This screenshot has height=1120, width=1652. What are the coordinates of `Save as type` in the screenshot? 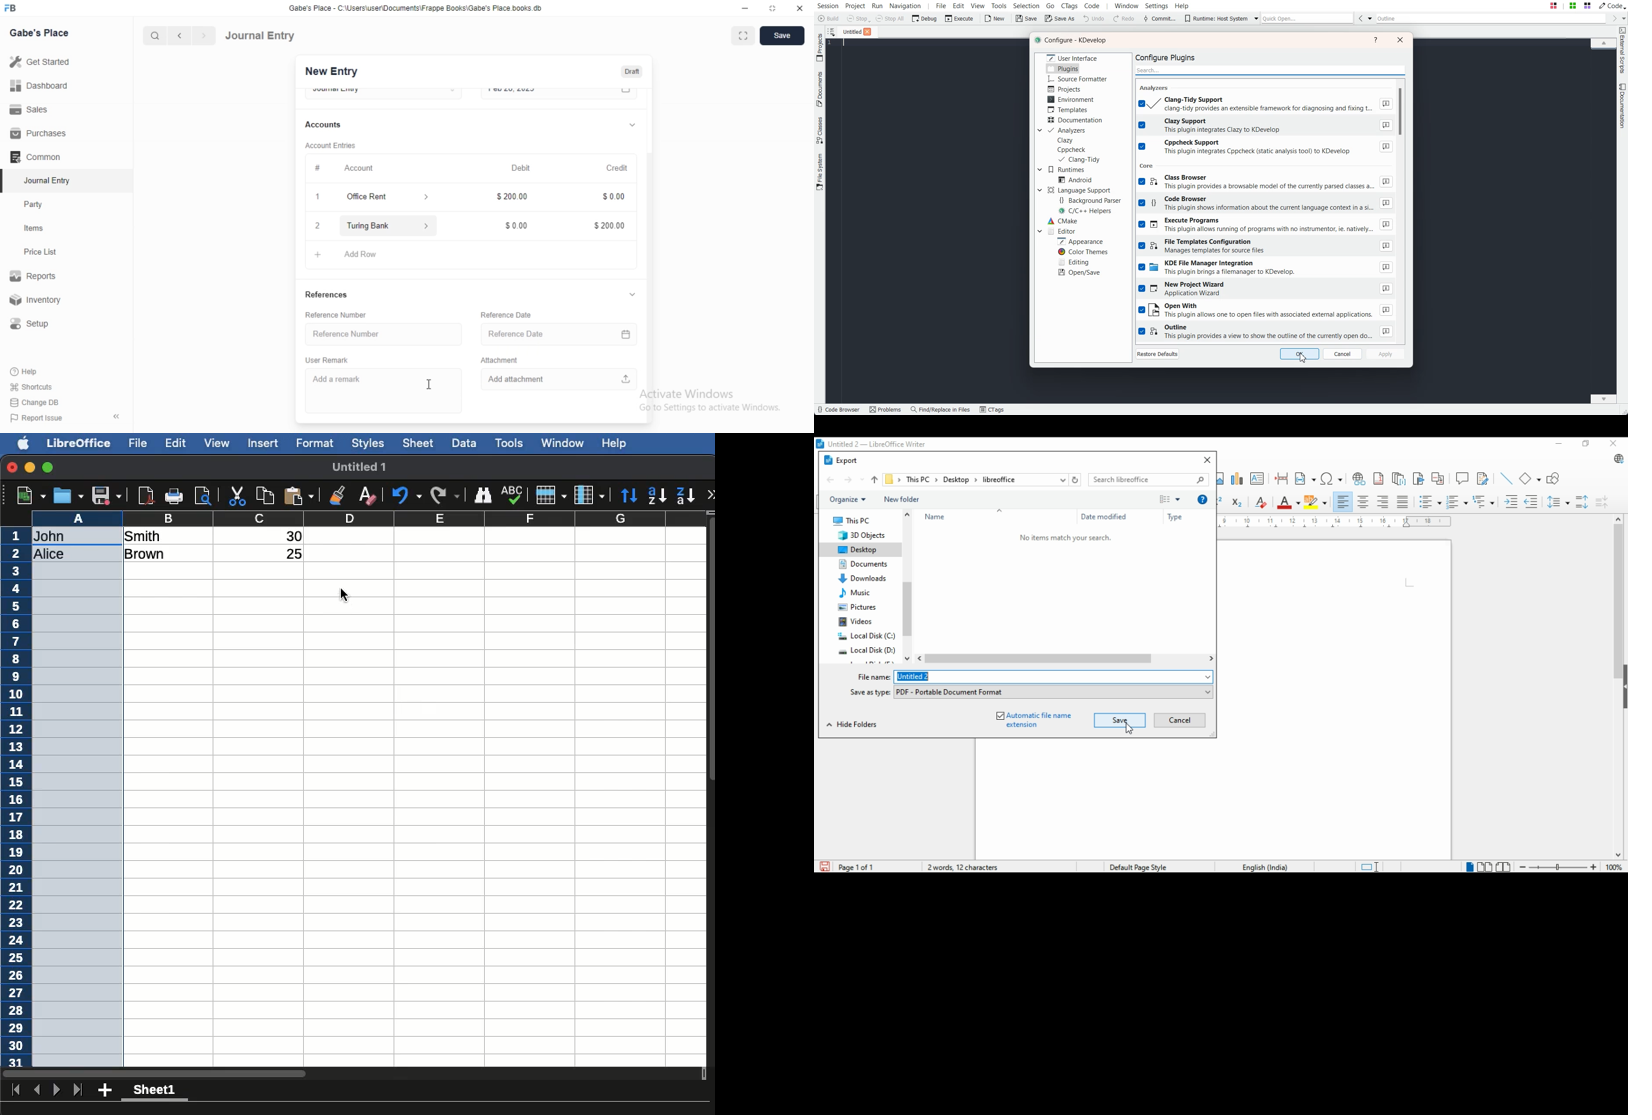 It's located at (1054, 691).